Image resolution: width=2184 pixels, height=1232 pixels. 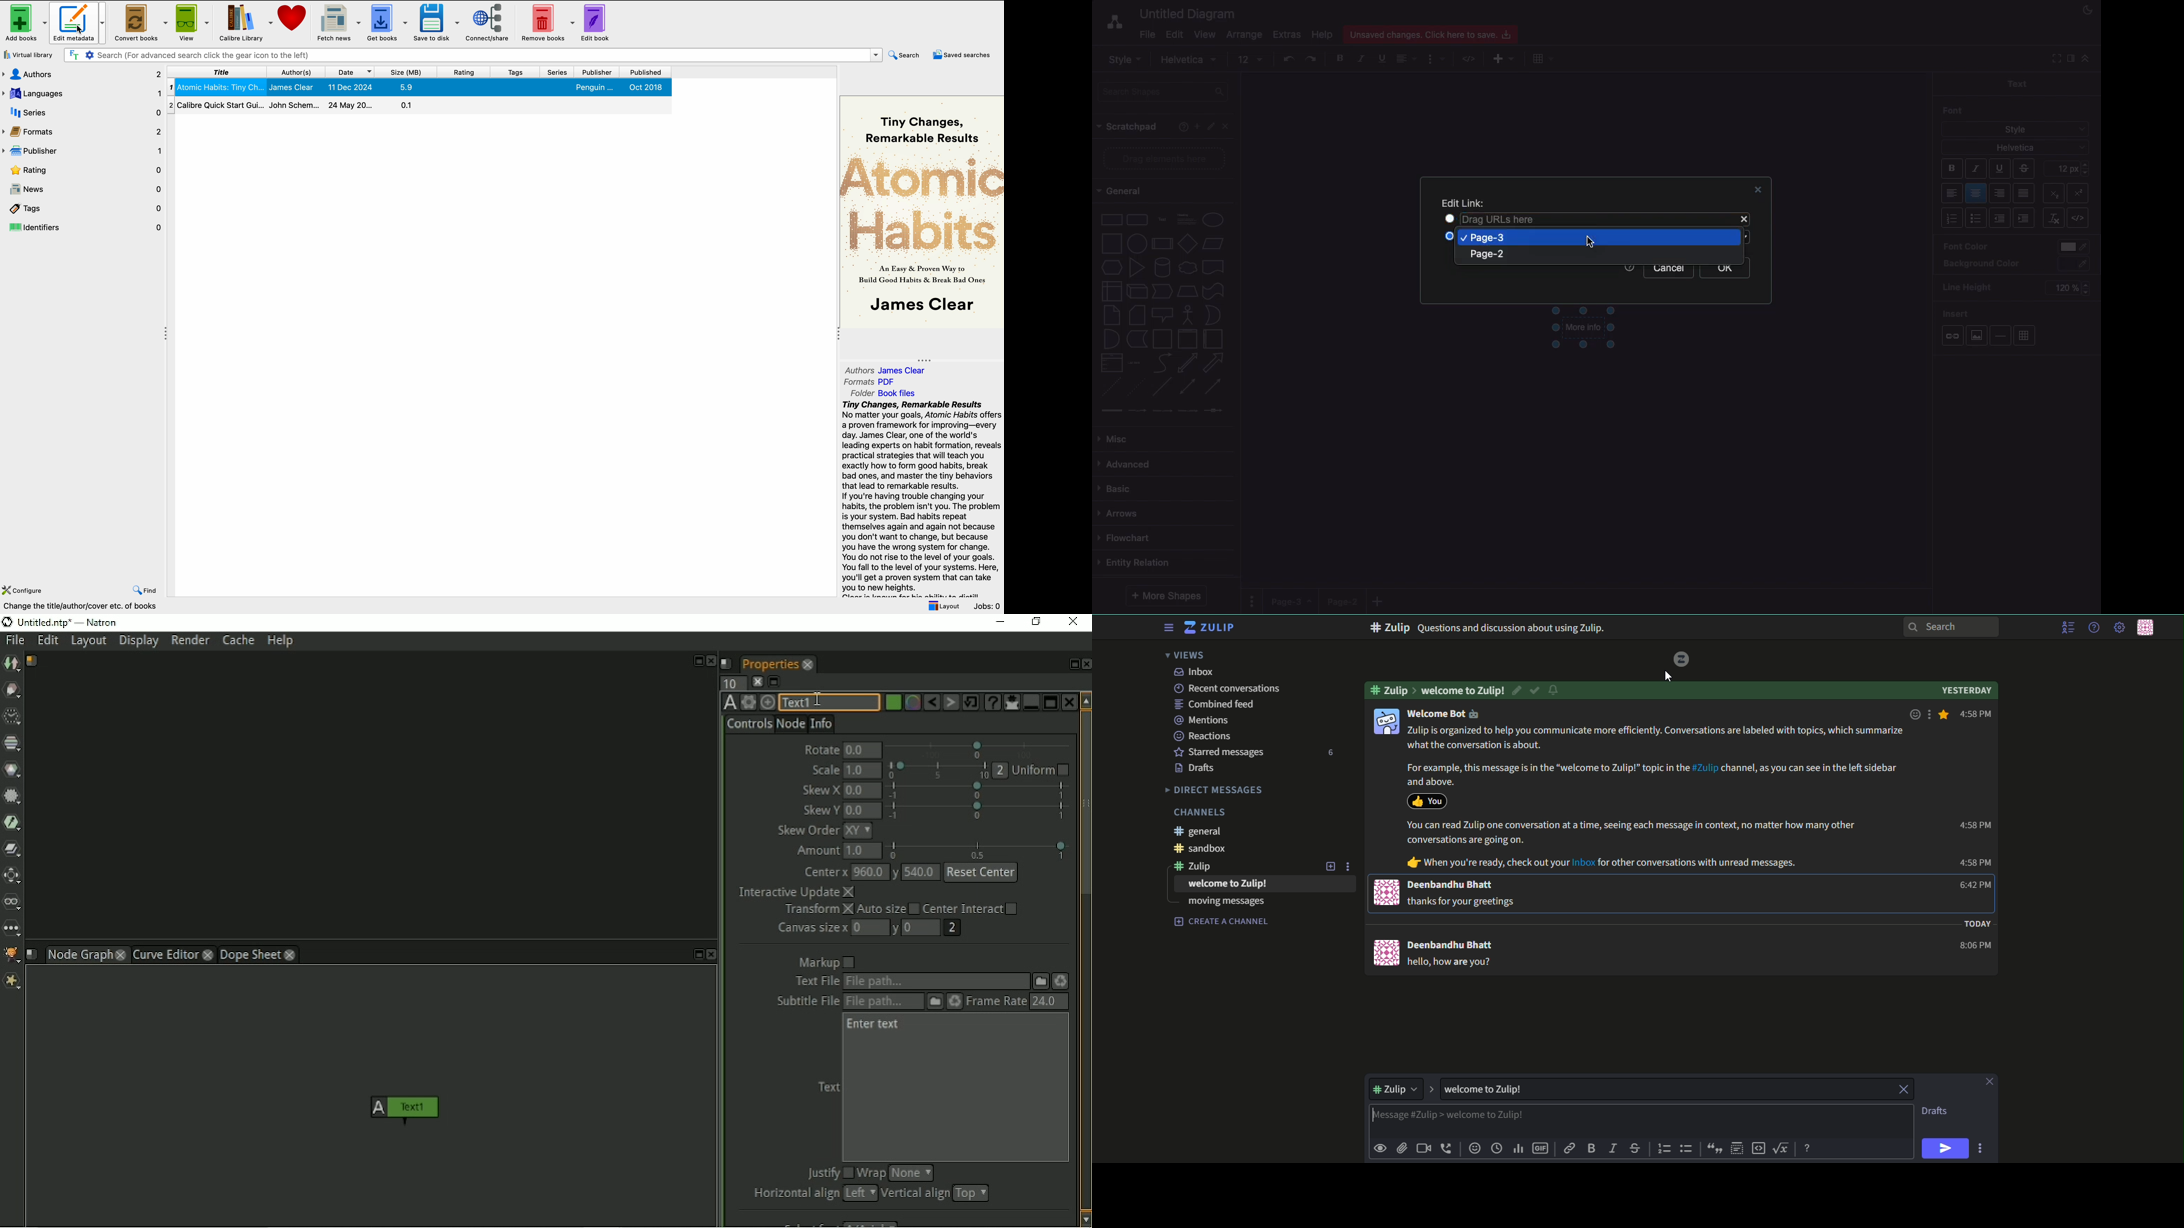 What do you see at coordinates (1213, 291) in the screenshot?
I see `tape` at bounding box center [1213, 291].